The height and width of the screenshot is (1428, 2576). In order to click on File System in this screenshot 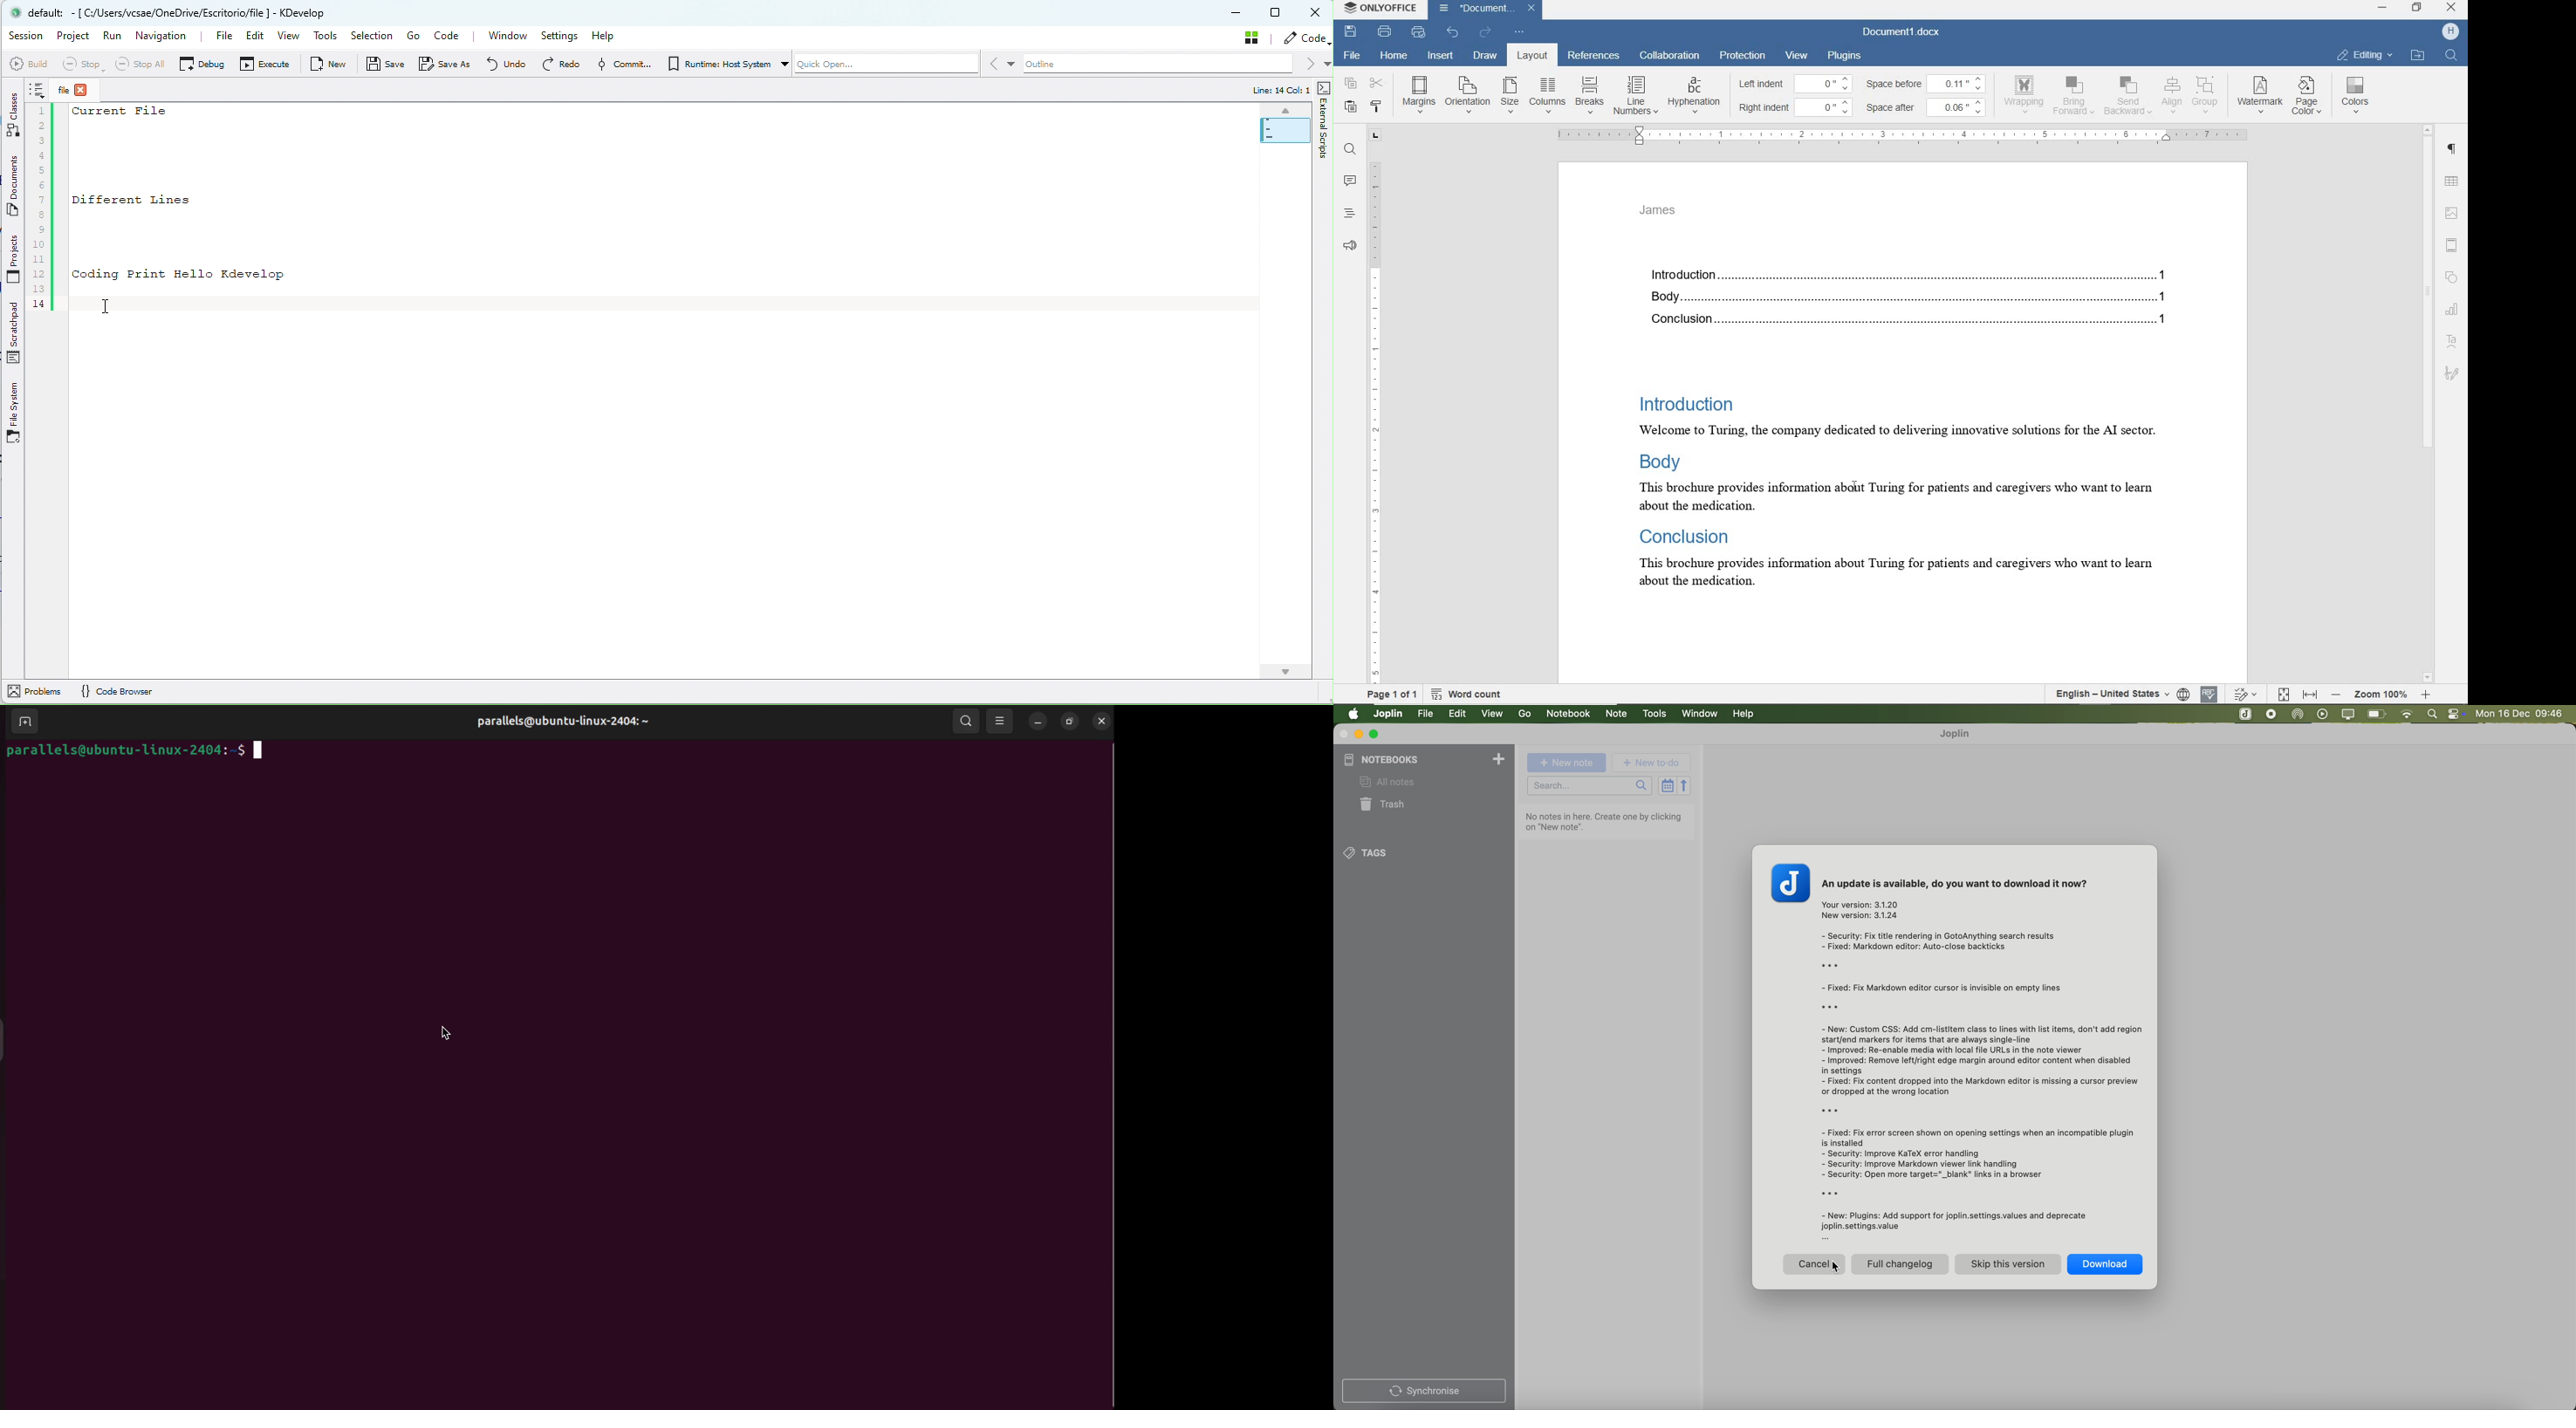, I will do `click(14, 414)`.